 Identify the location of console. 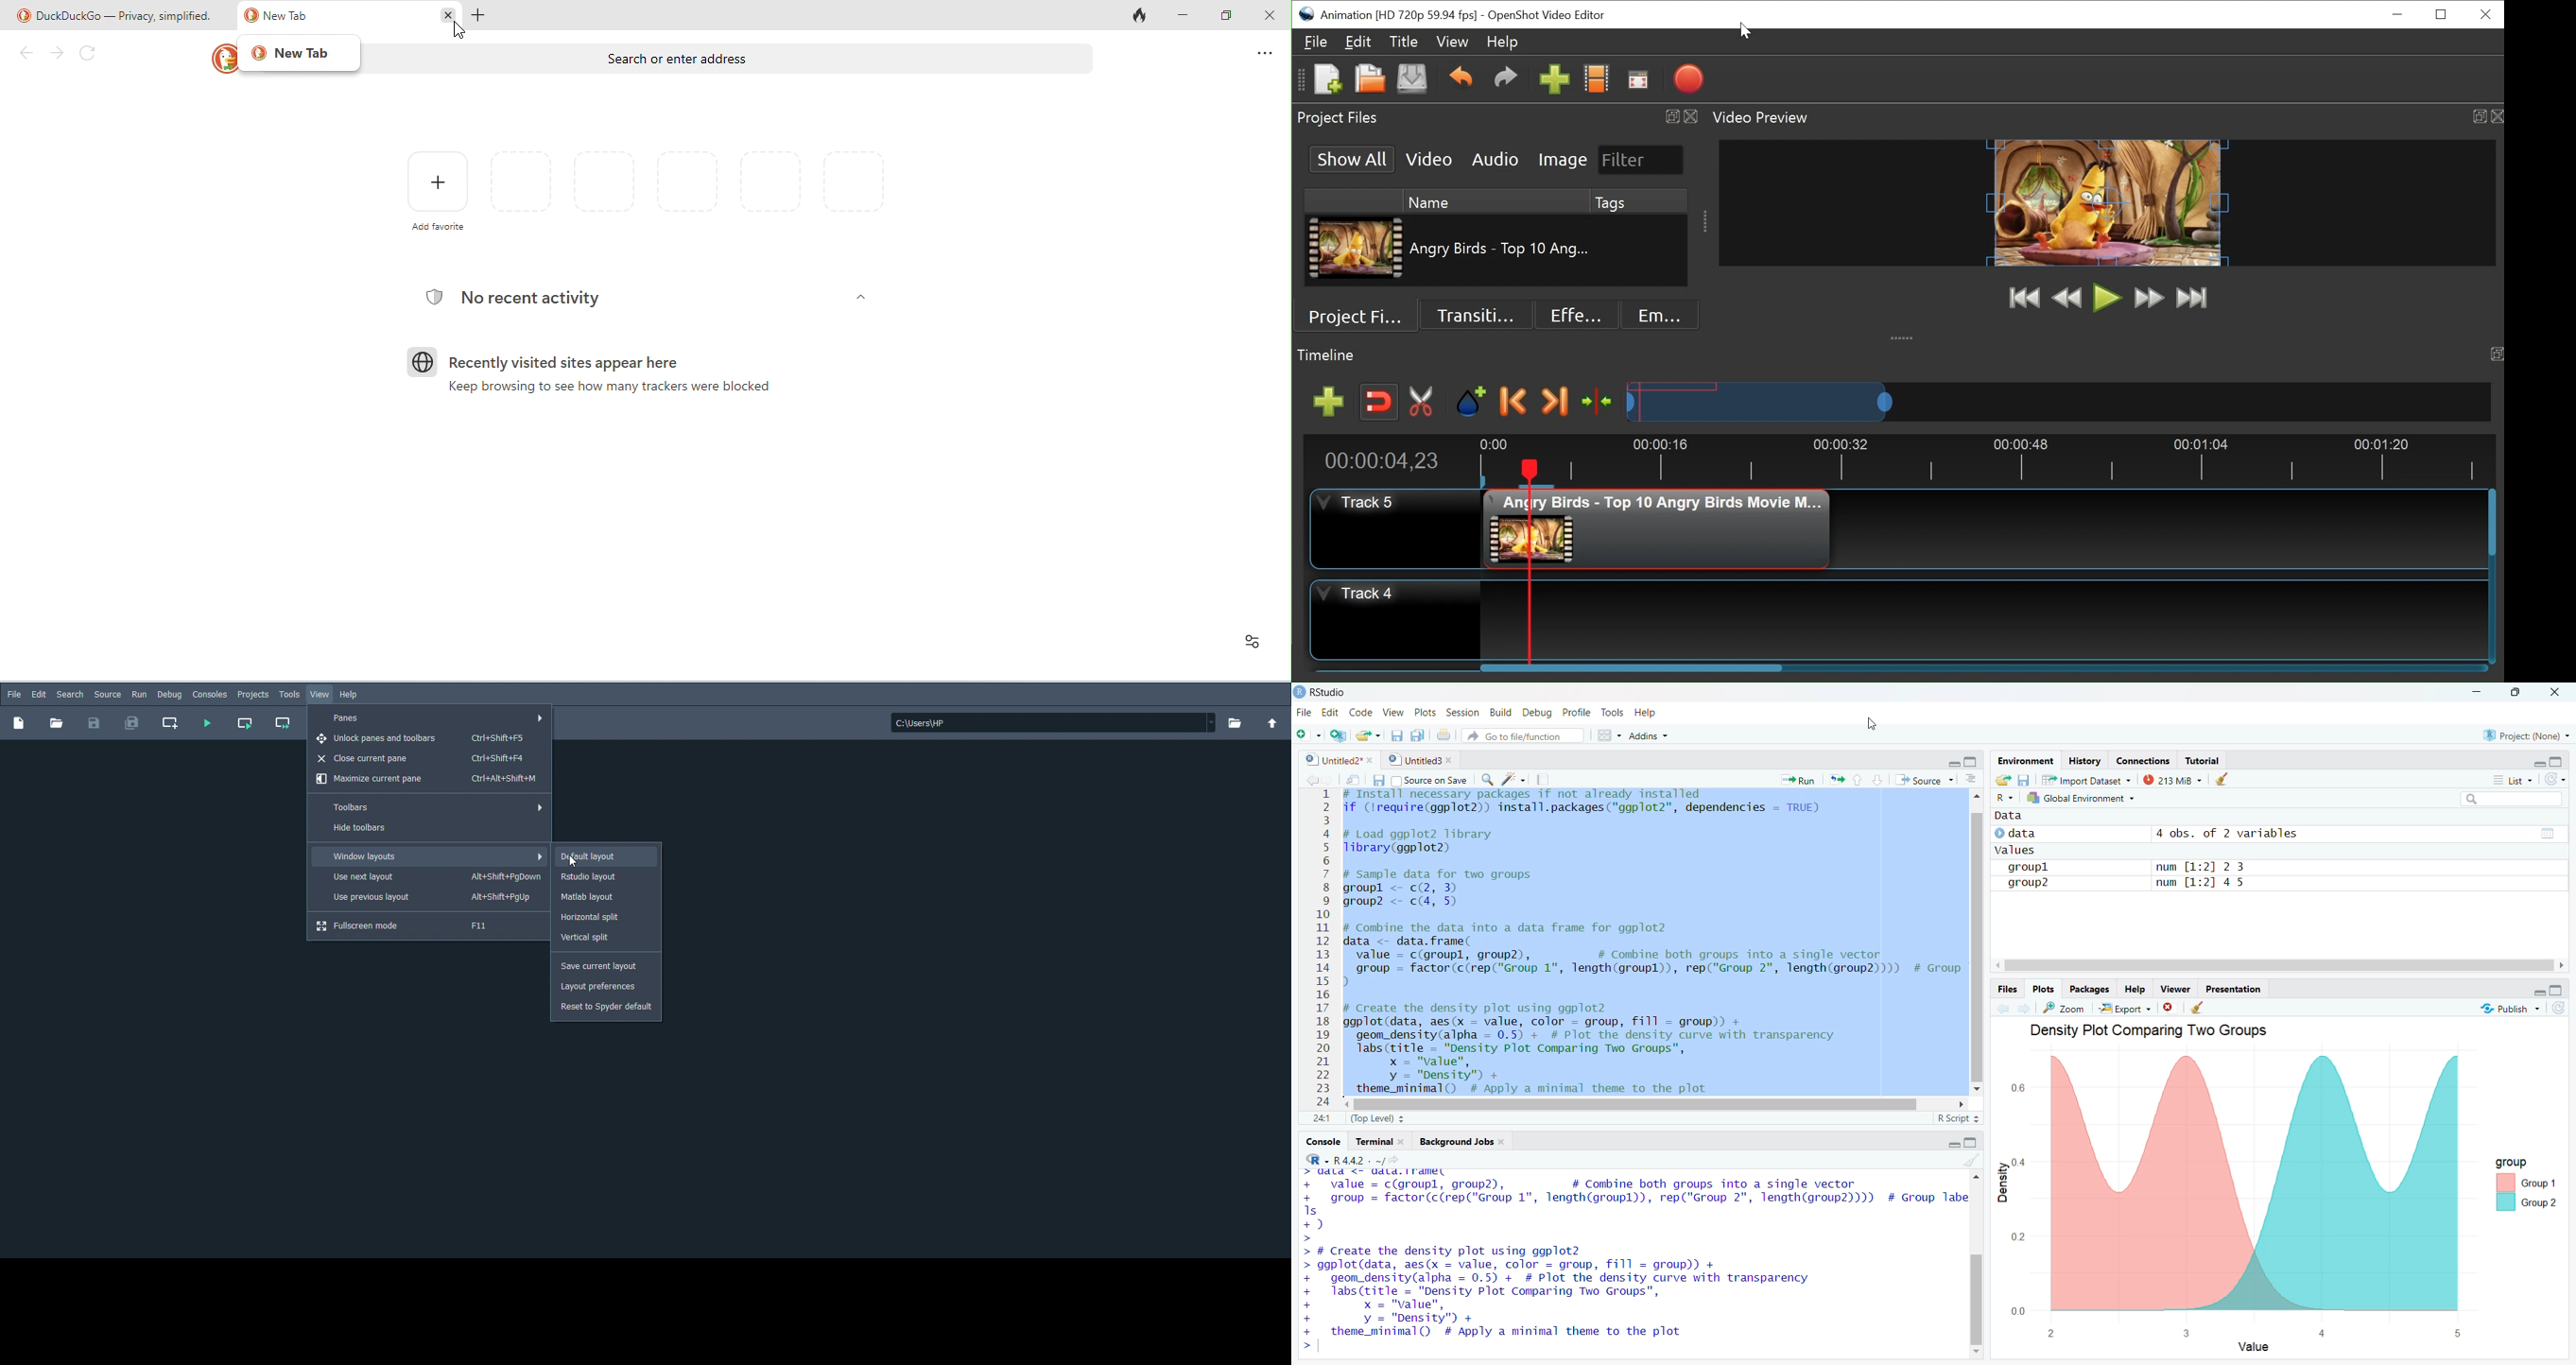
(1319, 1142).